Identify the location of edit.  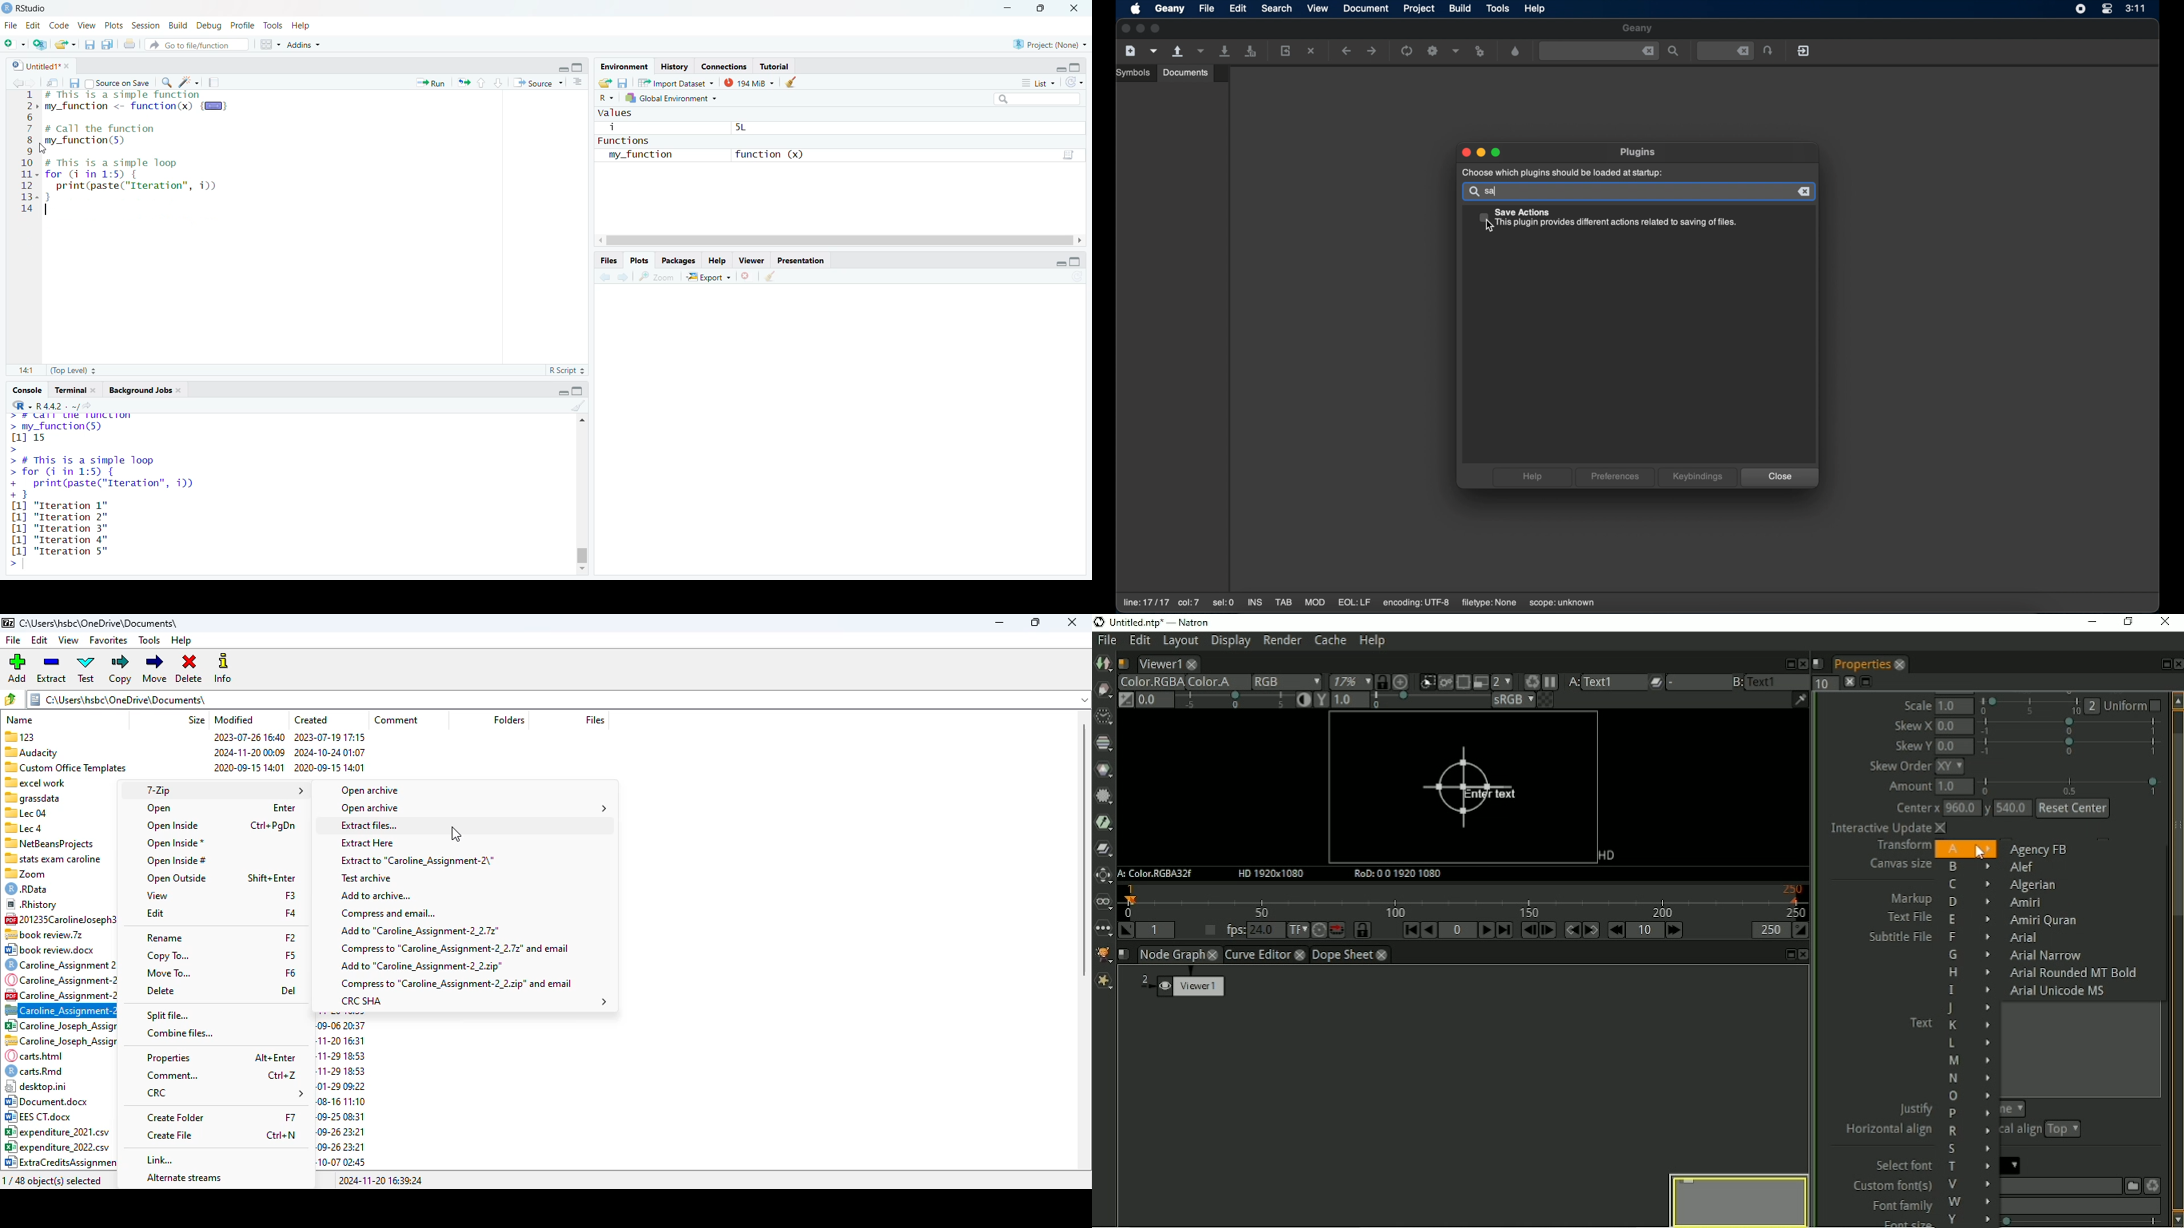
(34, 25).